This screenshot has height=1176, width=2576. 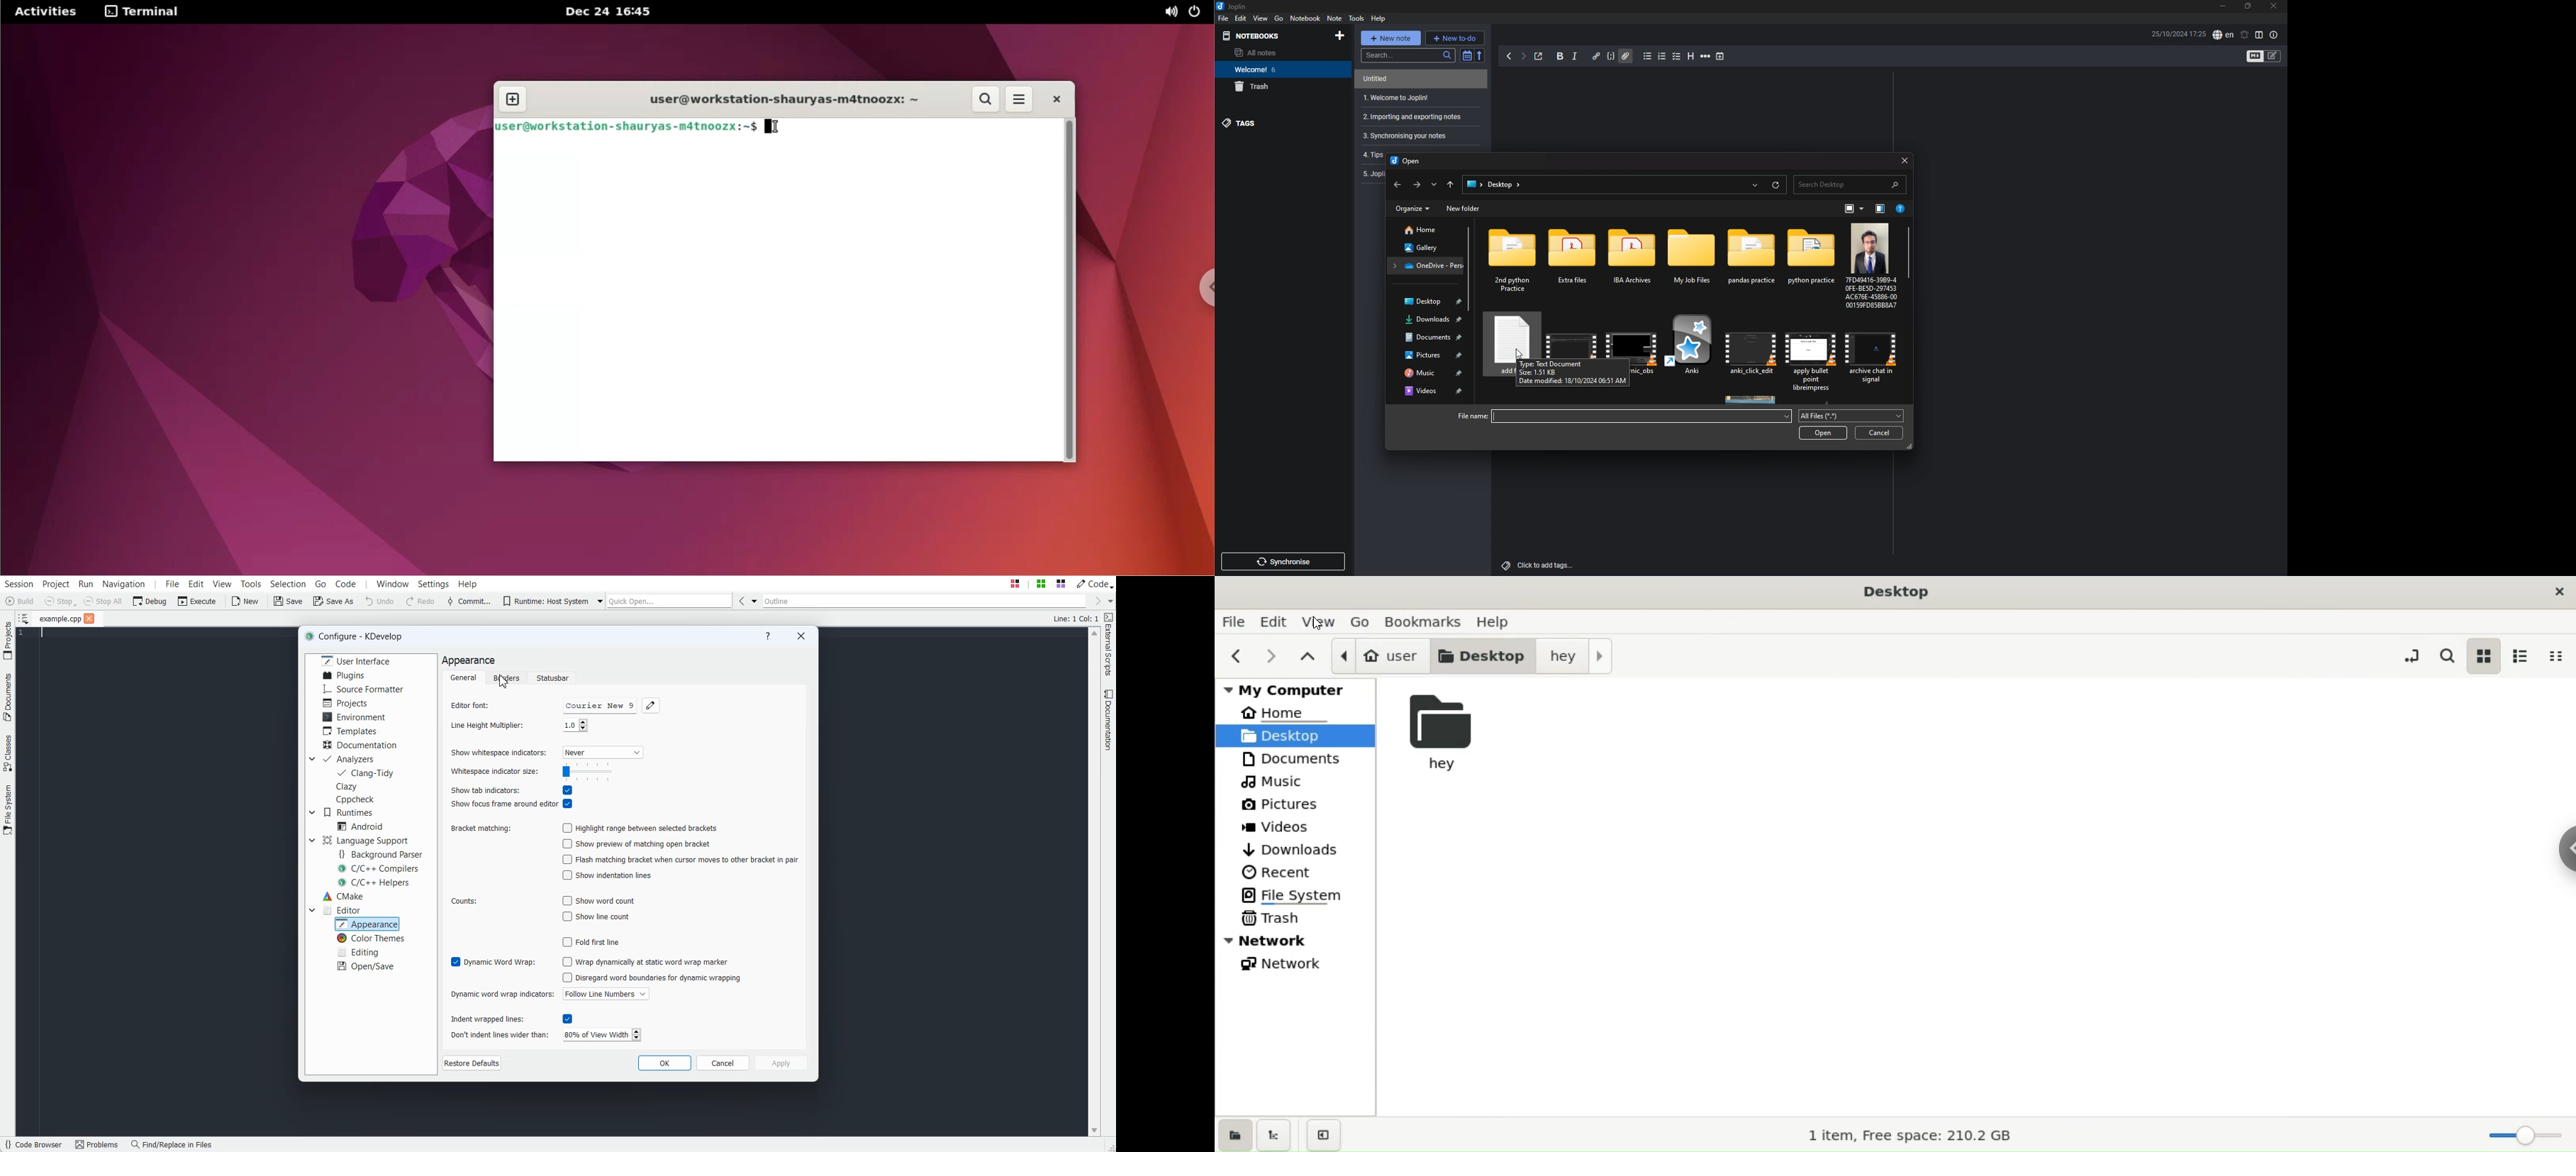 I want to click on pictures, so click(x=1430, y=354).